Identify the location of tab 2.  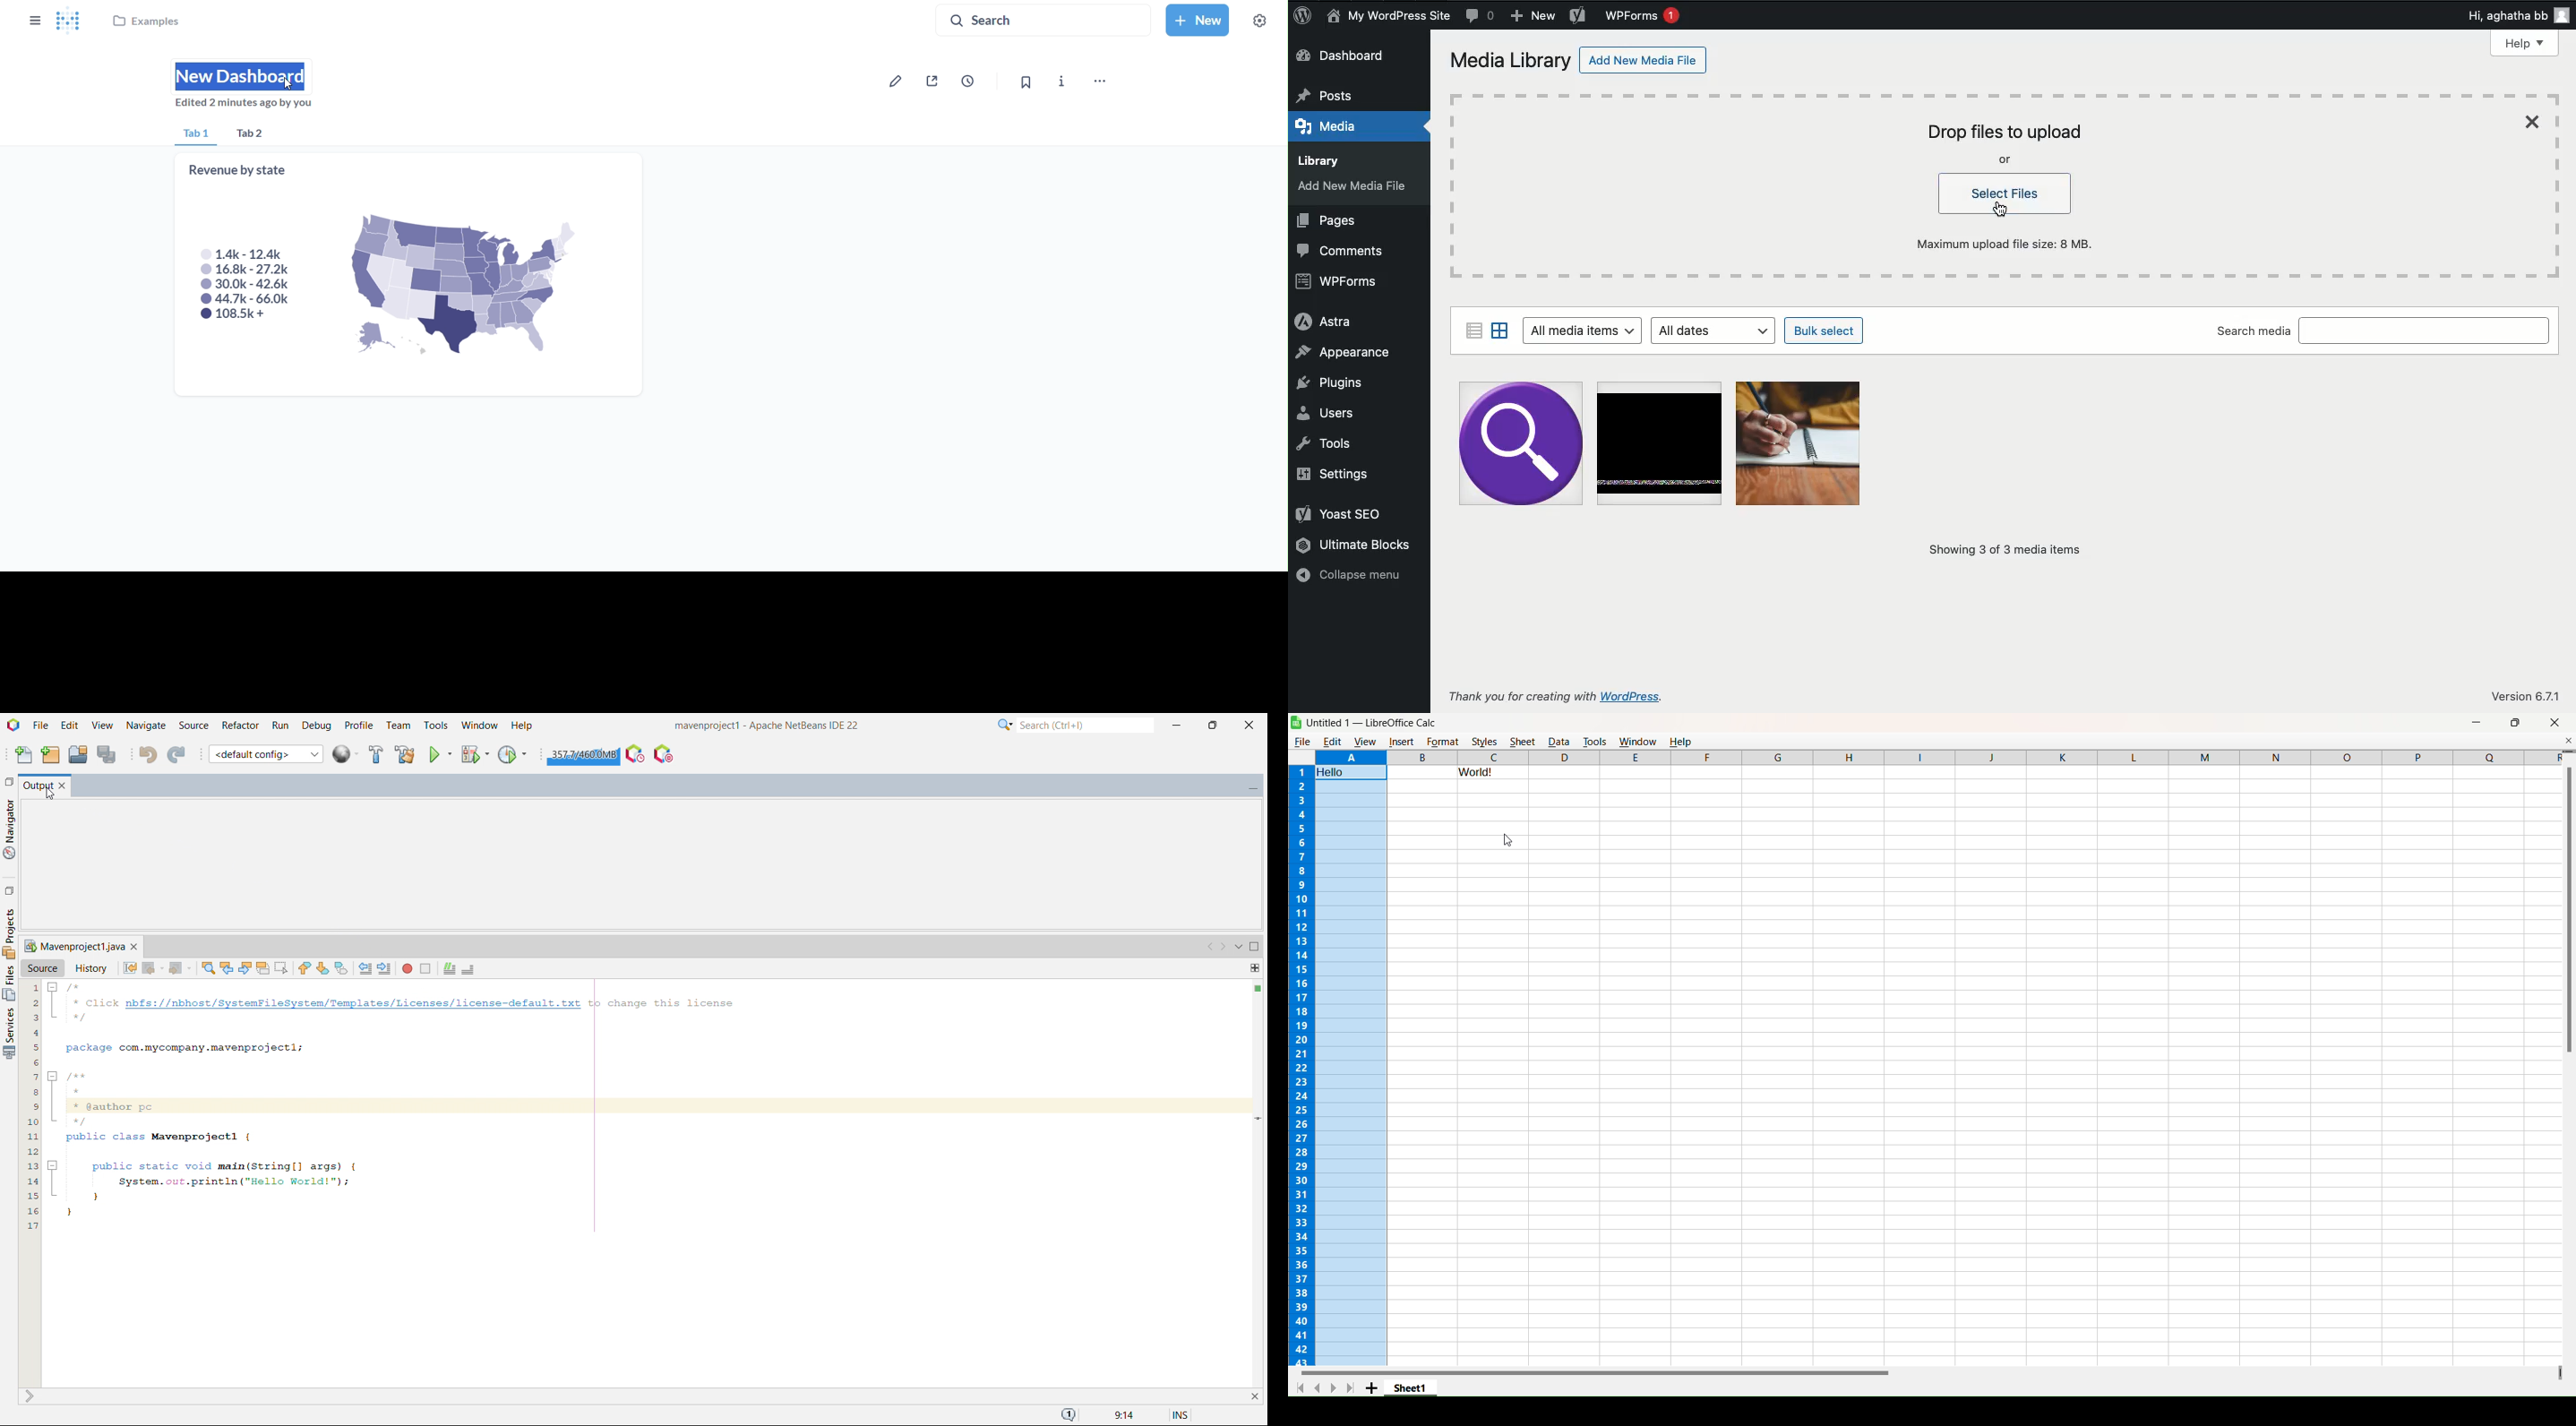
(257, 134).